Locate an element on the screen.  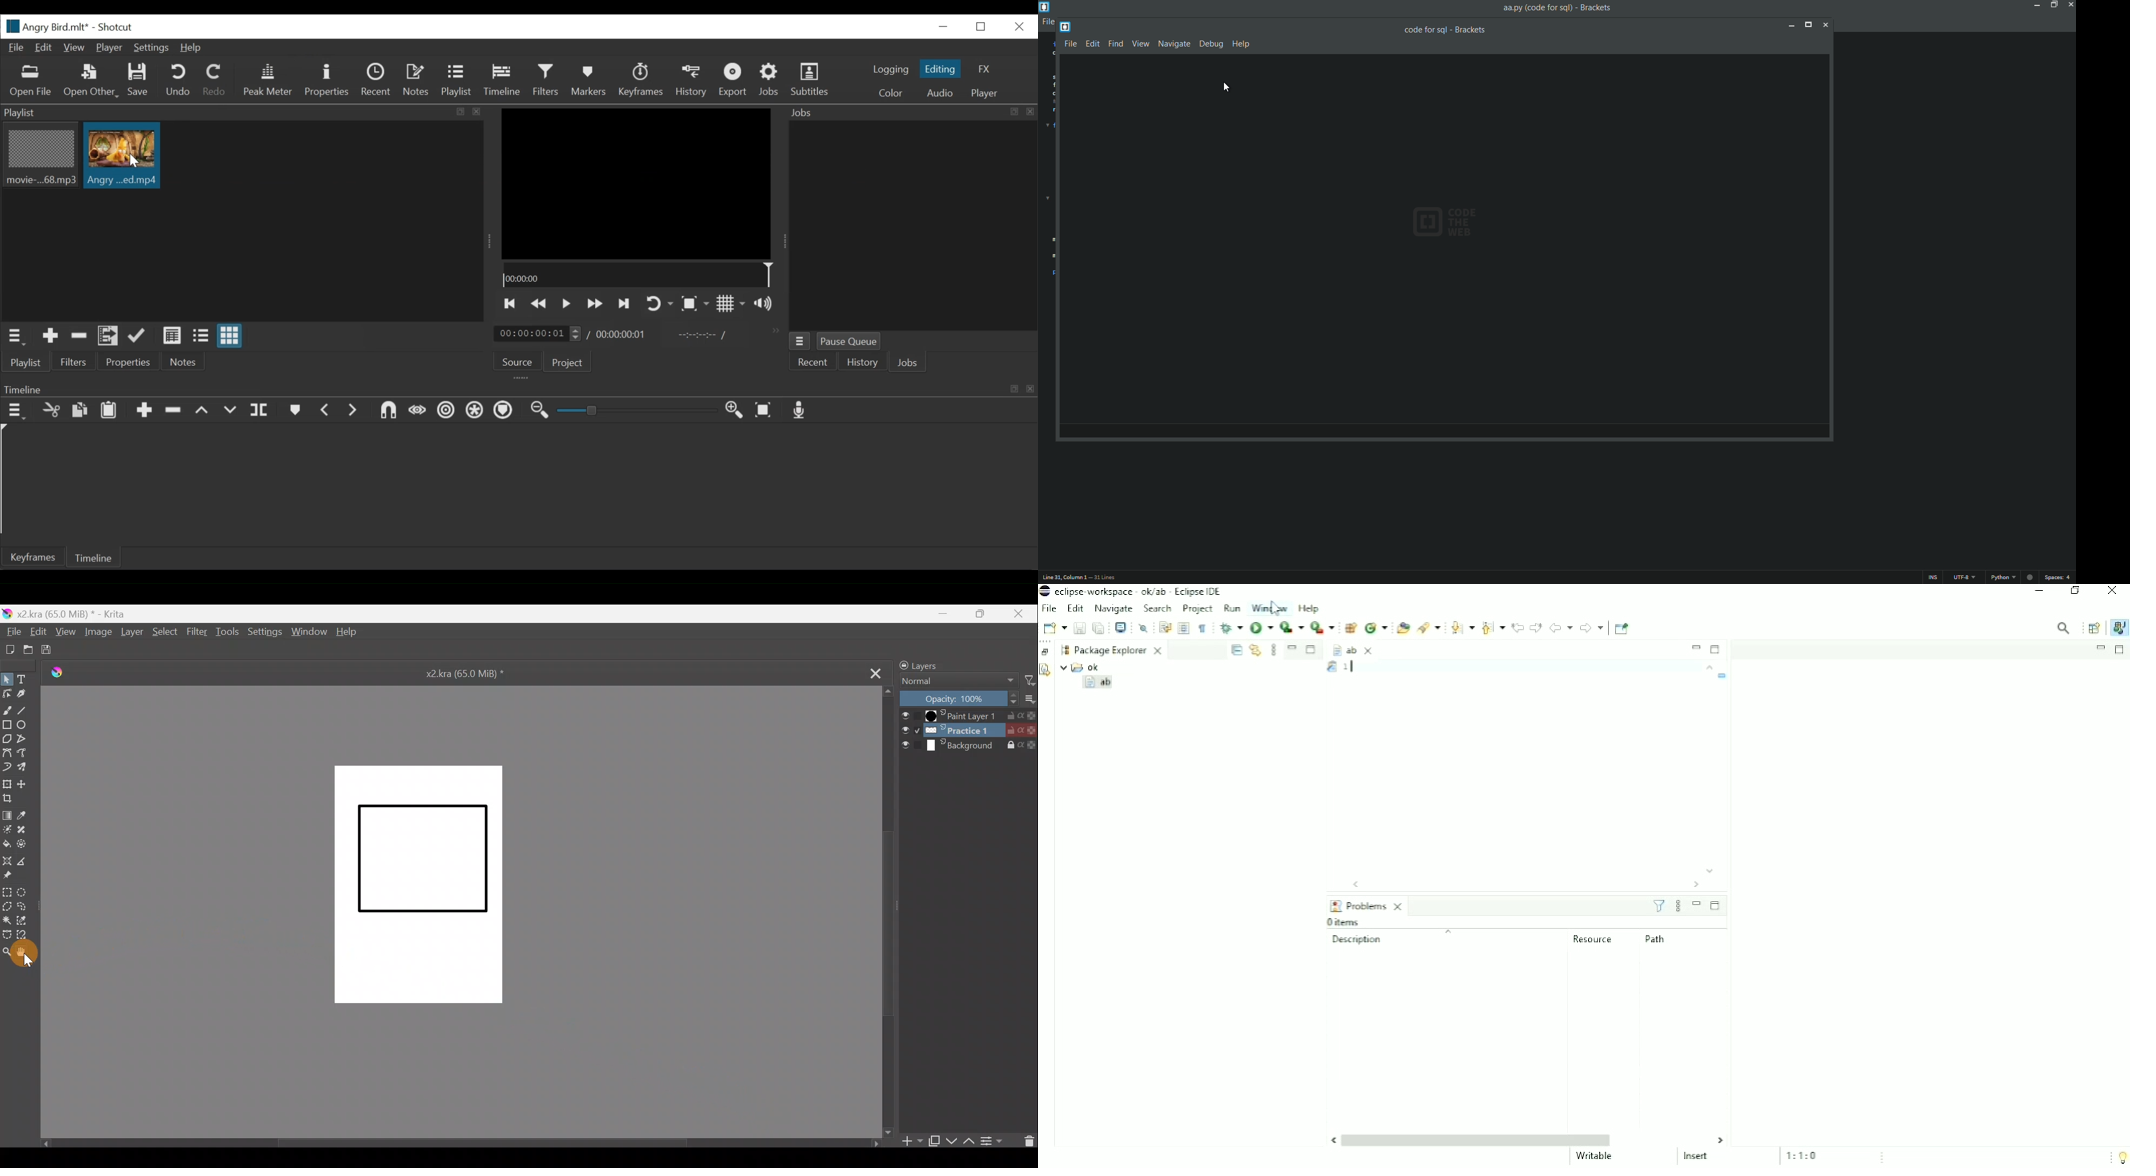
Keyframe is located at coordinates (30, 556).